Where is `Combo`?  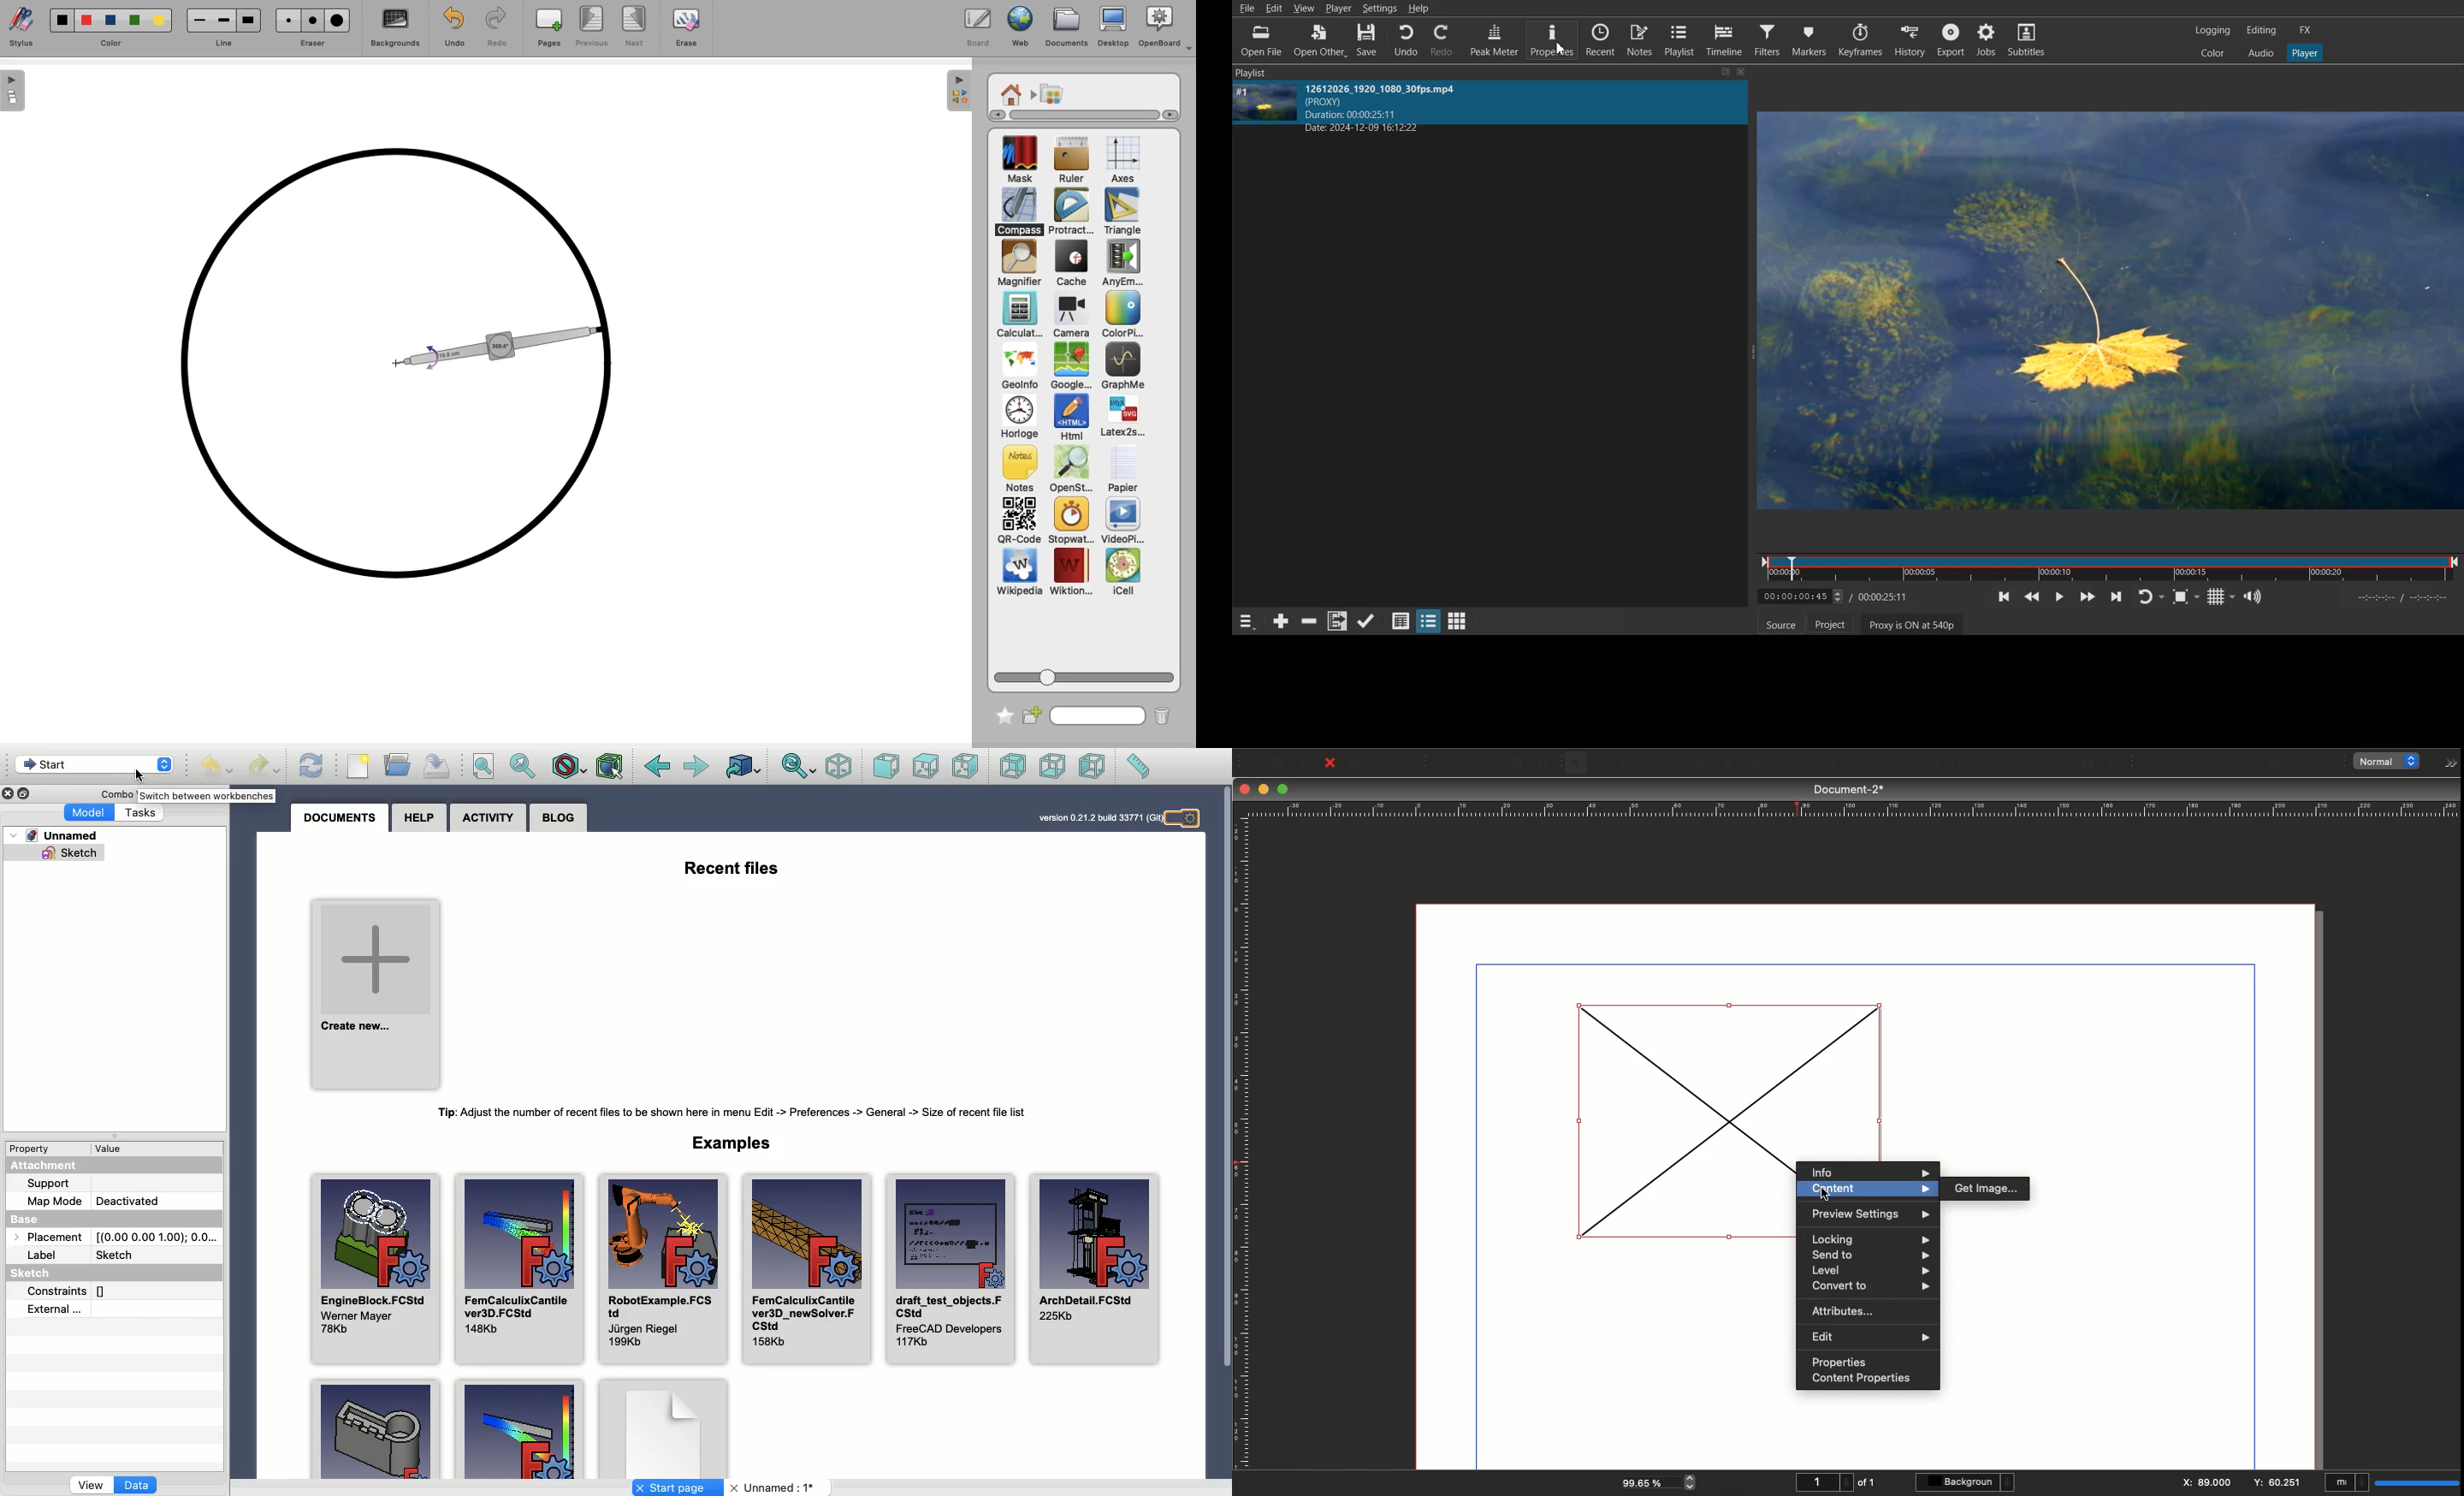 Combo is located at coordinates (116, 795).